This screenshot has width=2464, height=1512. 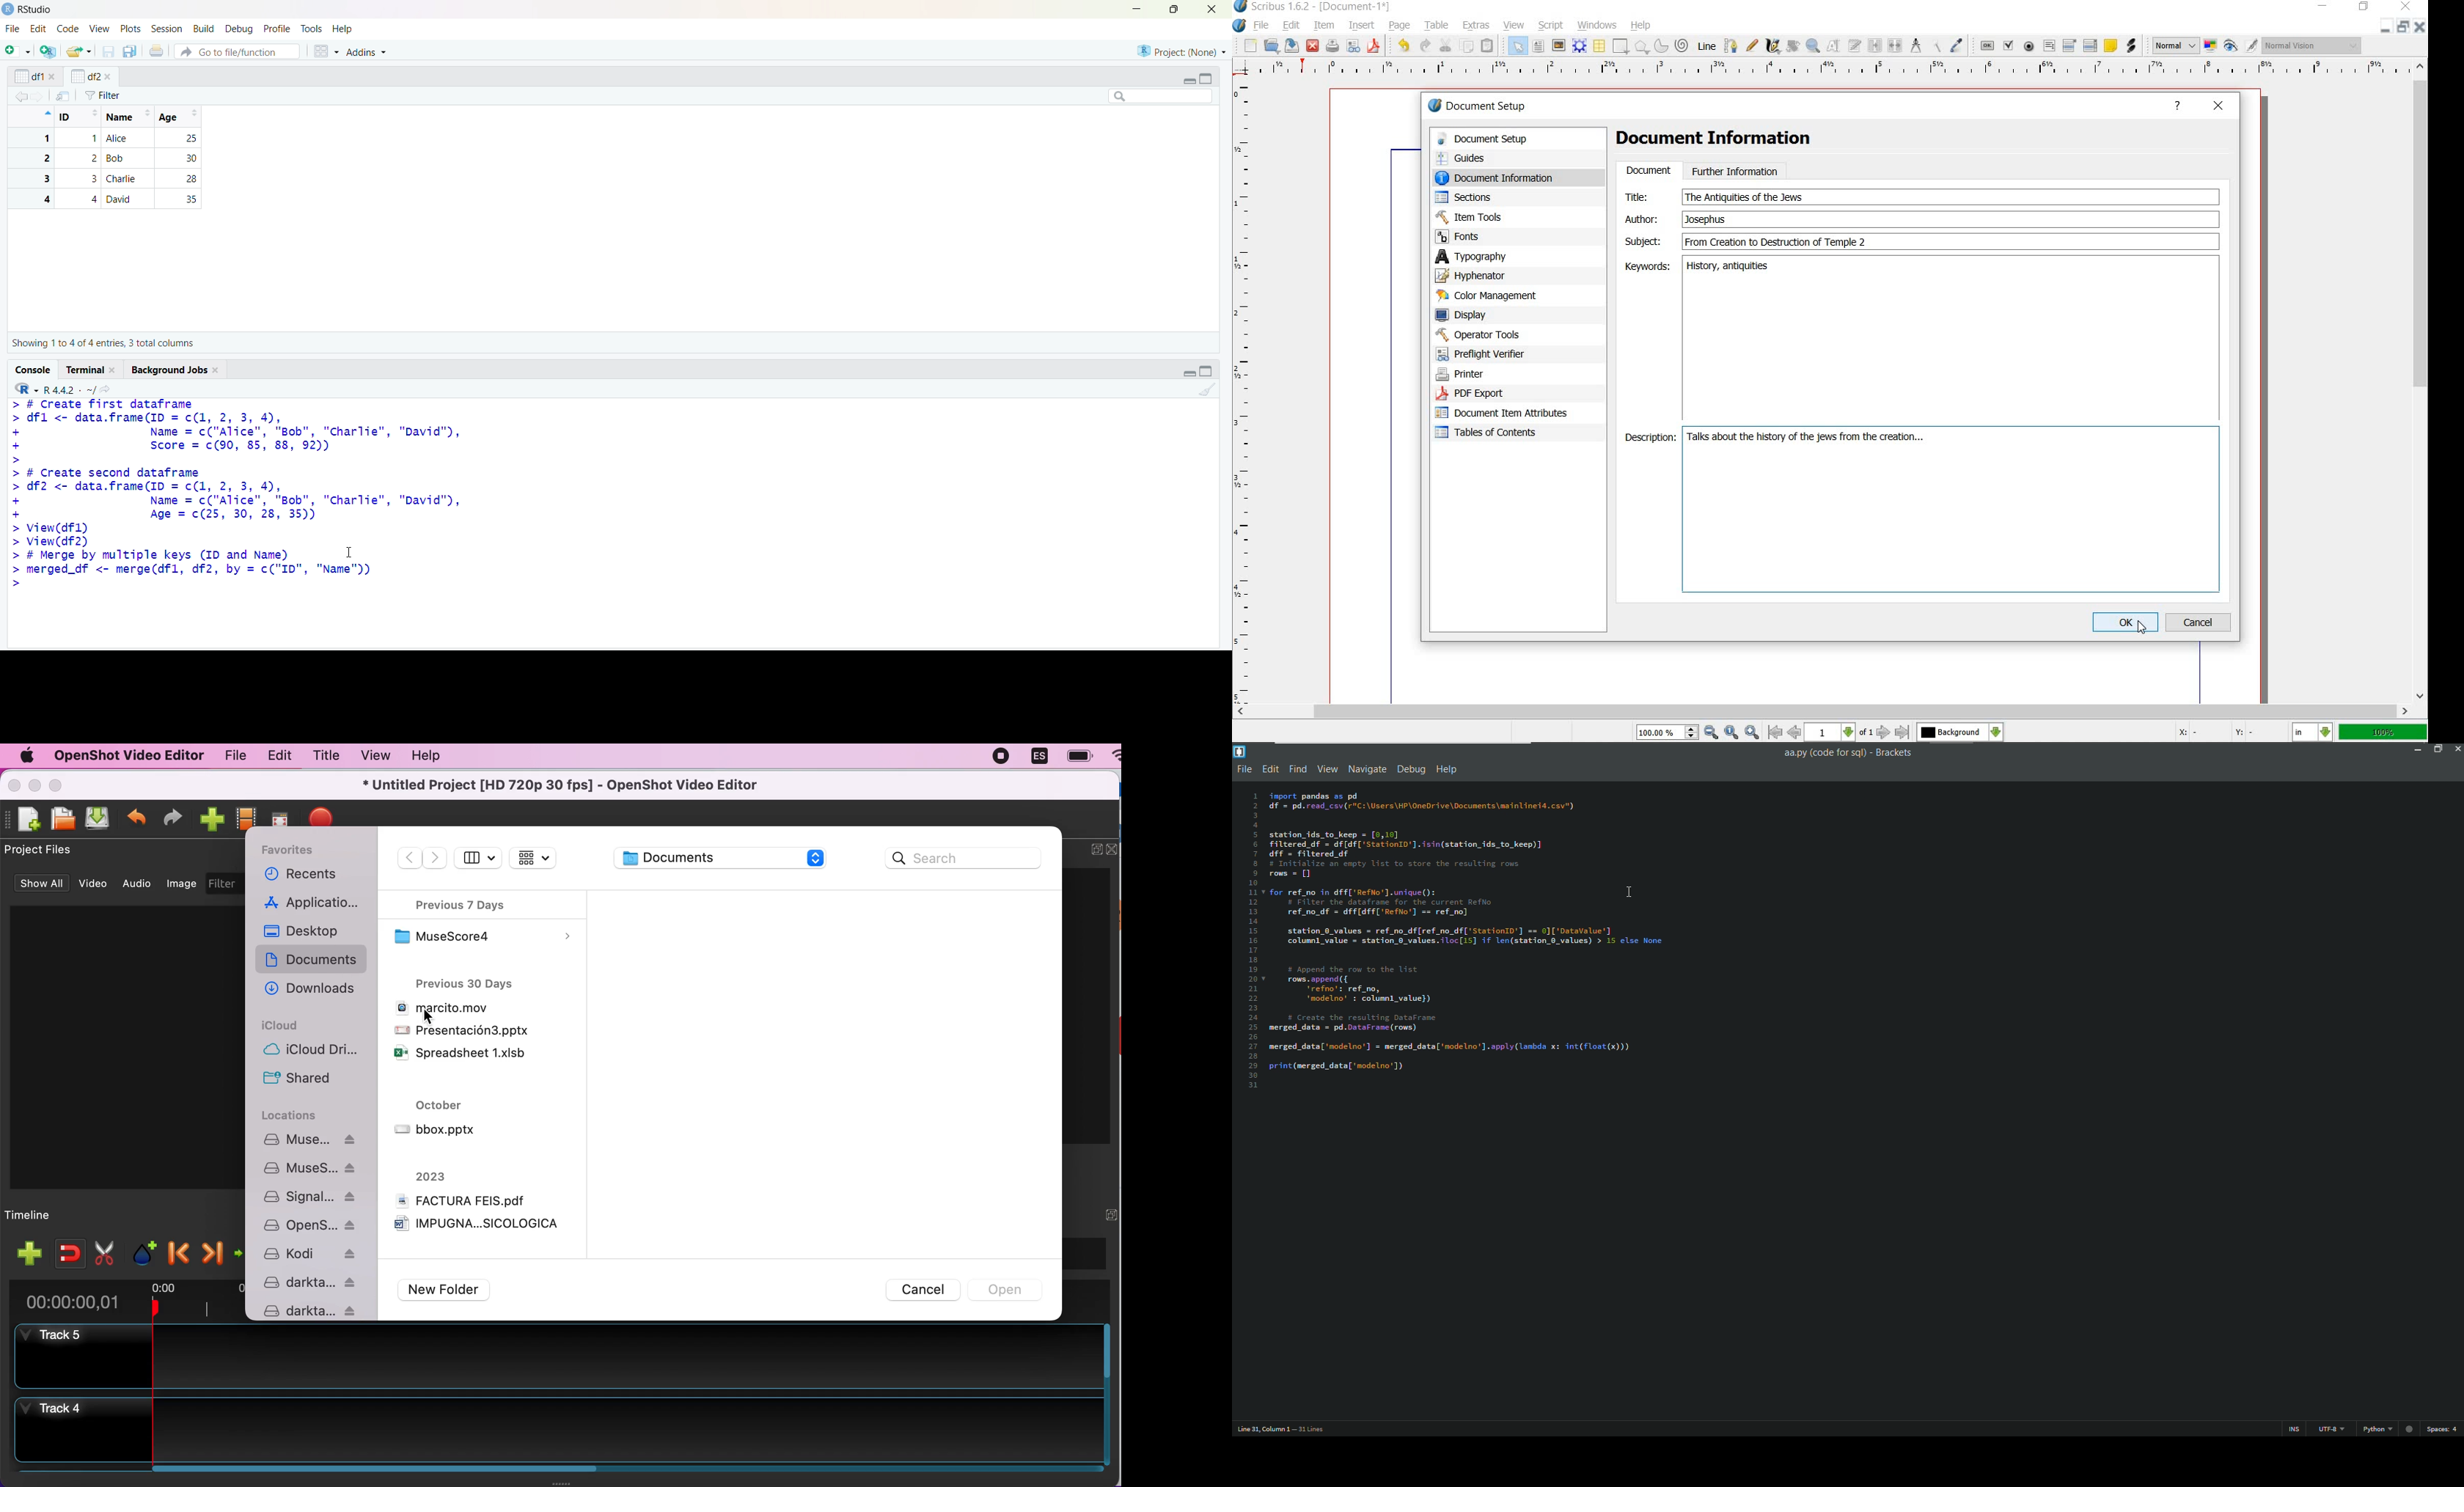 What do you see at coordinates (237, 473) in the screenshot?
I see `> # Create first dataframe> dfl <- data.frame(ID = c(1, 2, 3, 4),+ Name = c("Alice", "Bob", "charlie", "David"),+ Score = c(90, 85, 88, 92))>> # Create second dataframe> df2 <- data.frame(ID = c(1, 2, 3, 4),+ Name = c("Alice", "Bob", "Charlie", "David"),+ Age = c(25, 30, 28, 35))> View(dfl) > View(df2)` at bounding box center [237, 473].